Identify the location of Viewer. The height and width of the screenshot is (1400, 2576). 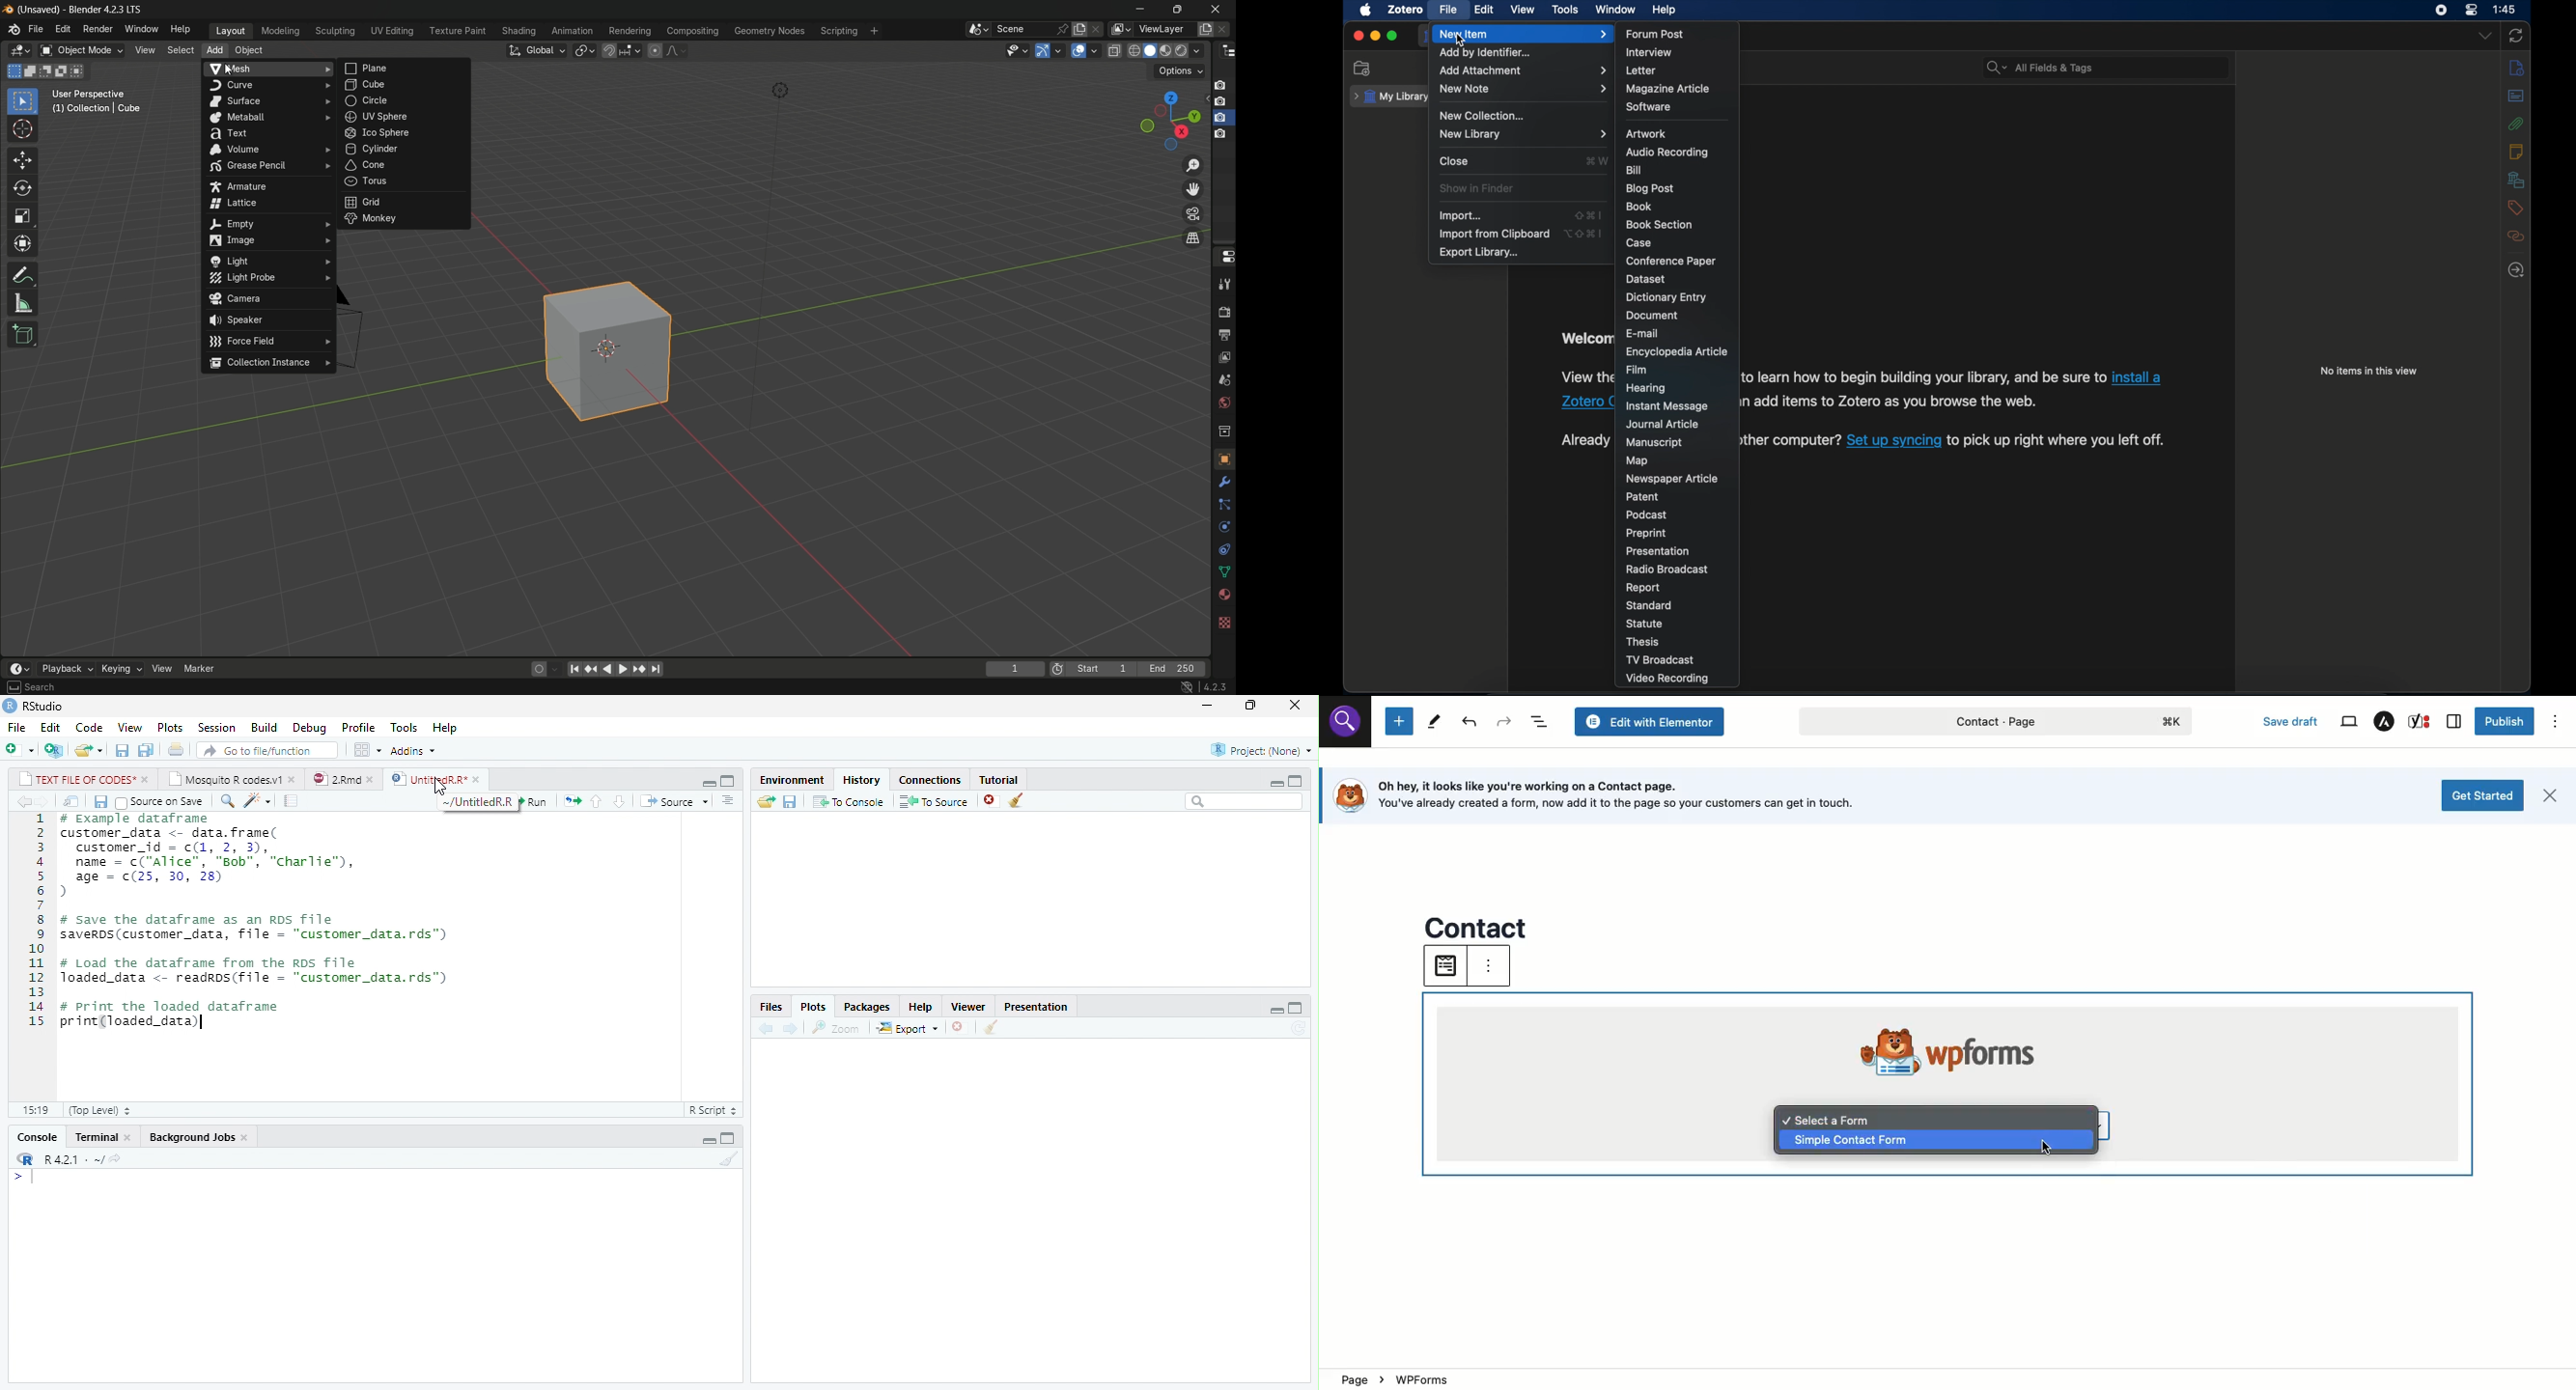
(967, 1006).